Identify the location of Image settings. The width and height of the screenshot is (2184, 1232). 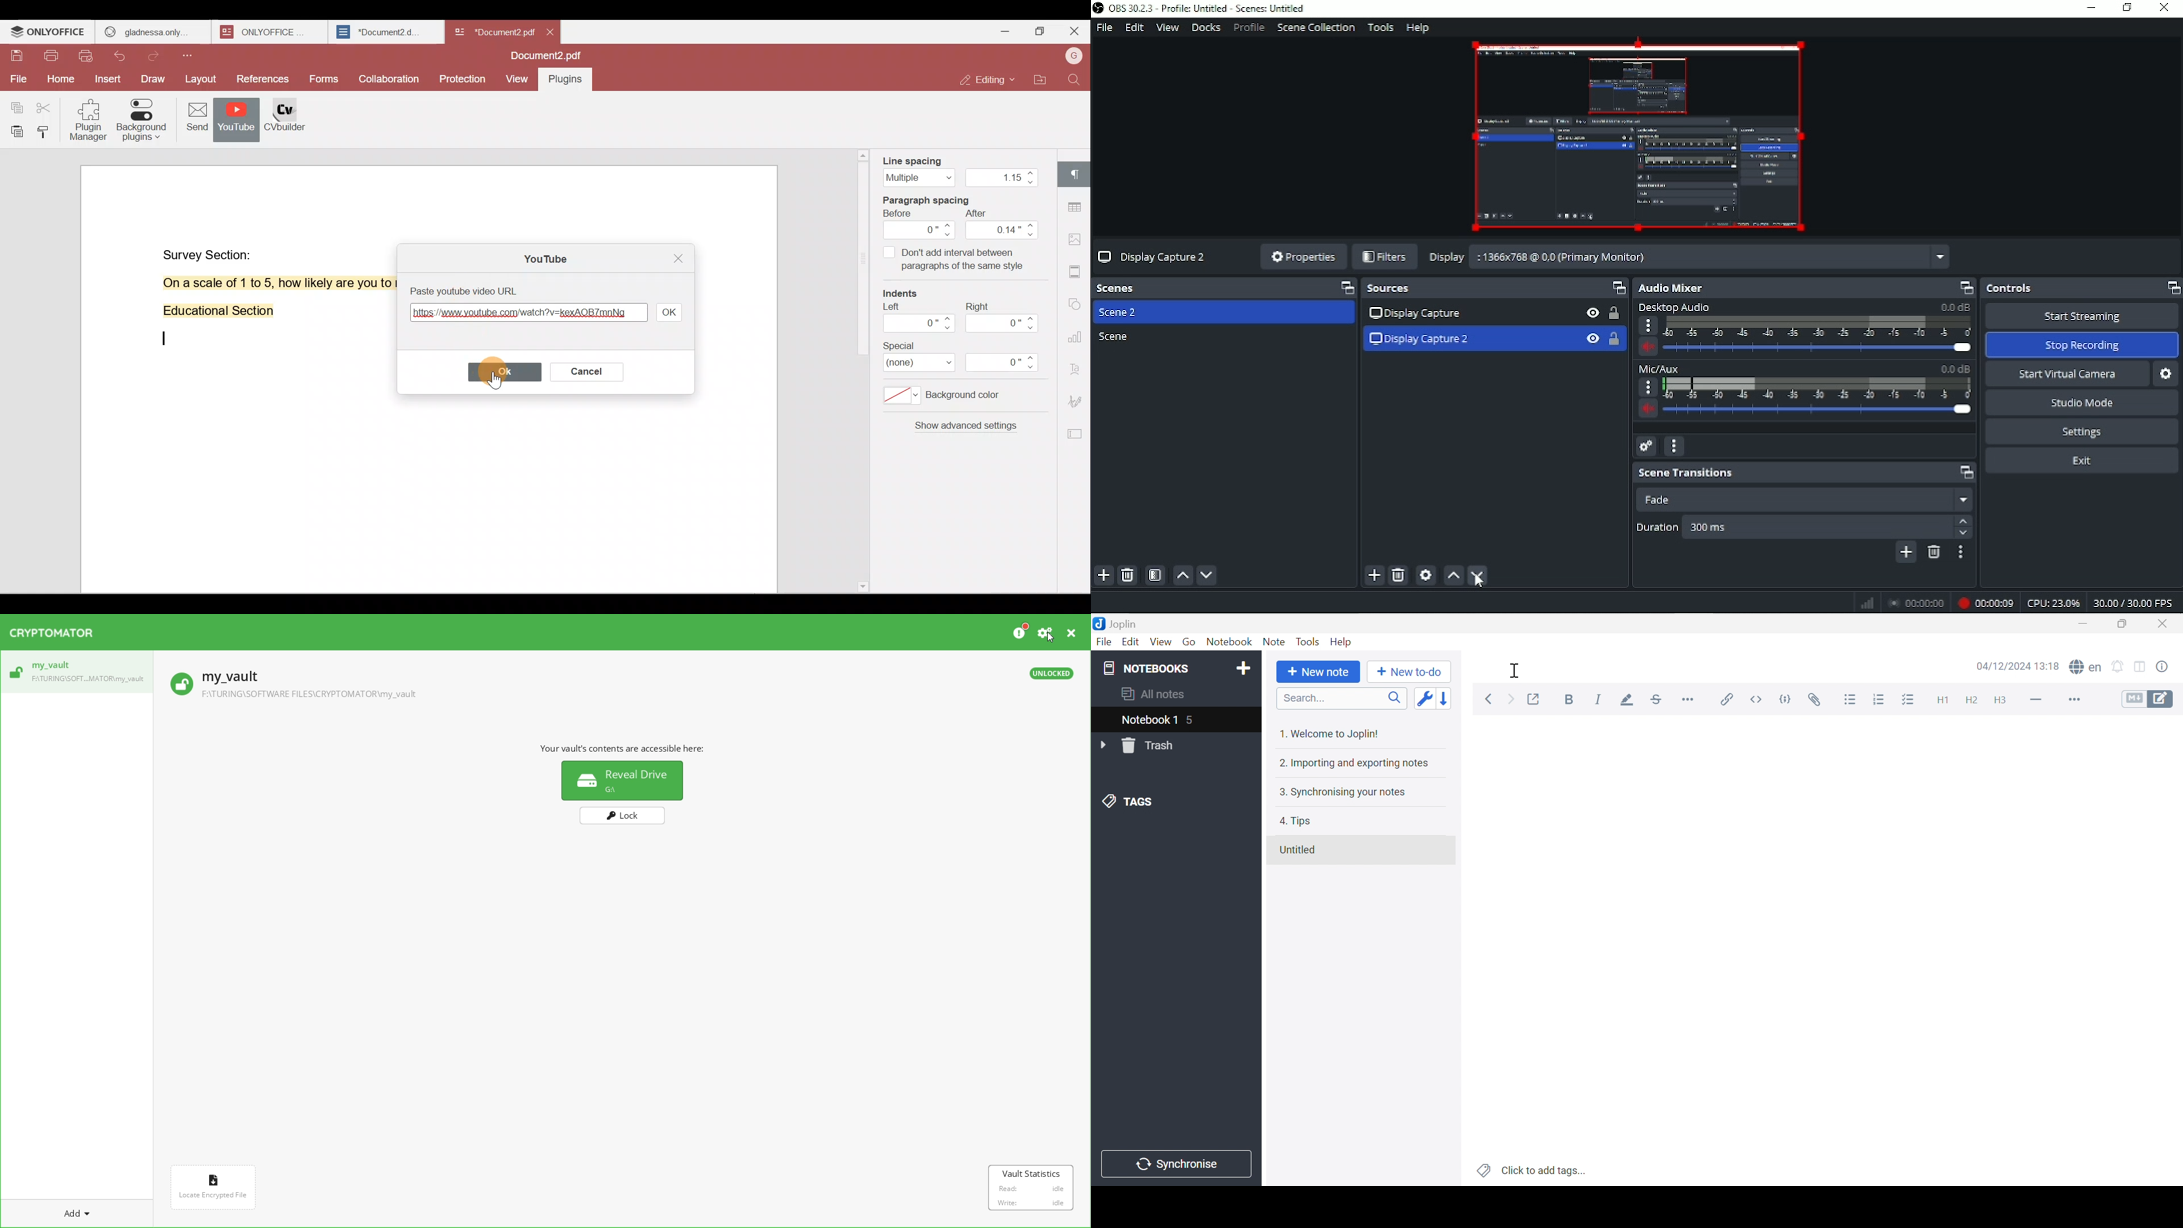
(1079, 241).